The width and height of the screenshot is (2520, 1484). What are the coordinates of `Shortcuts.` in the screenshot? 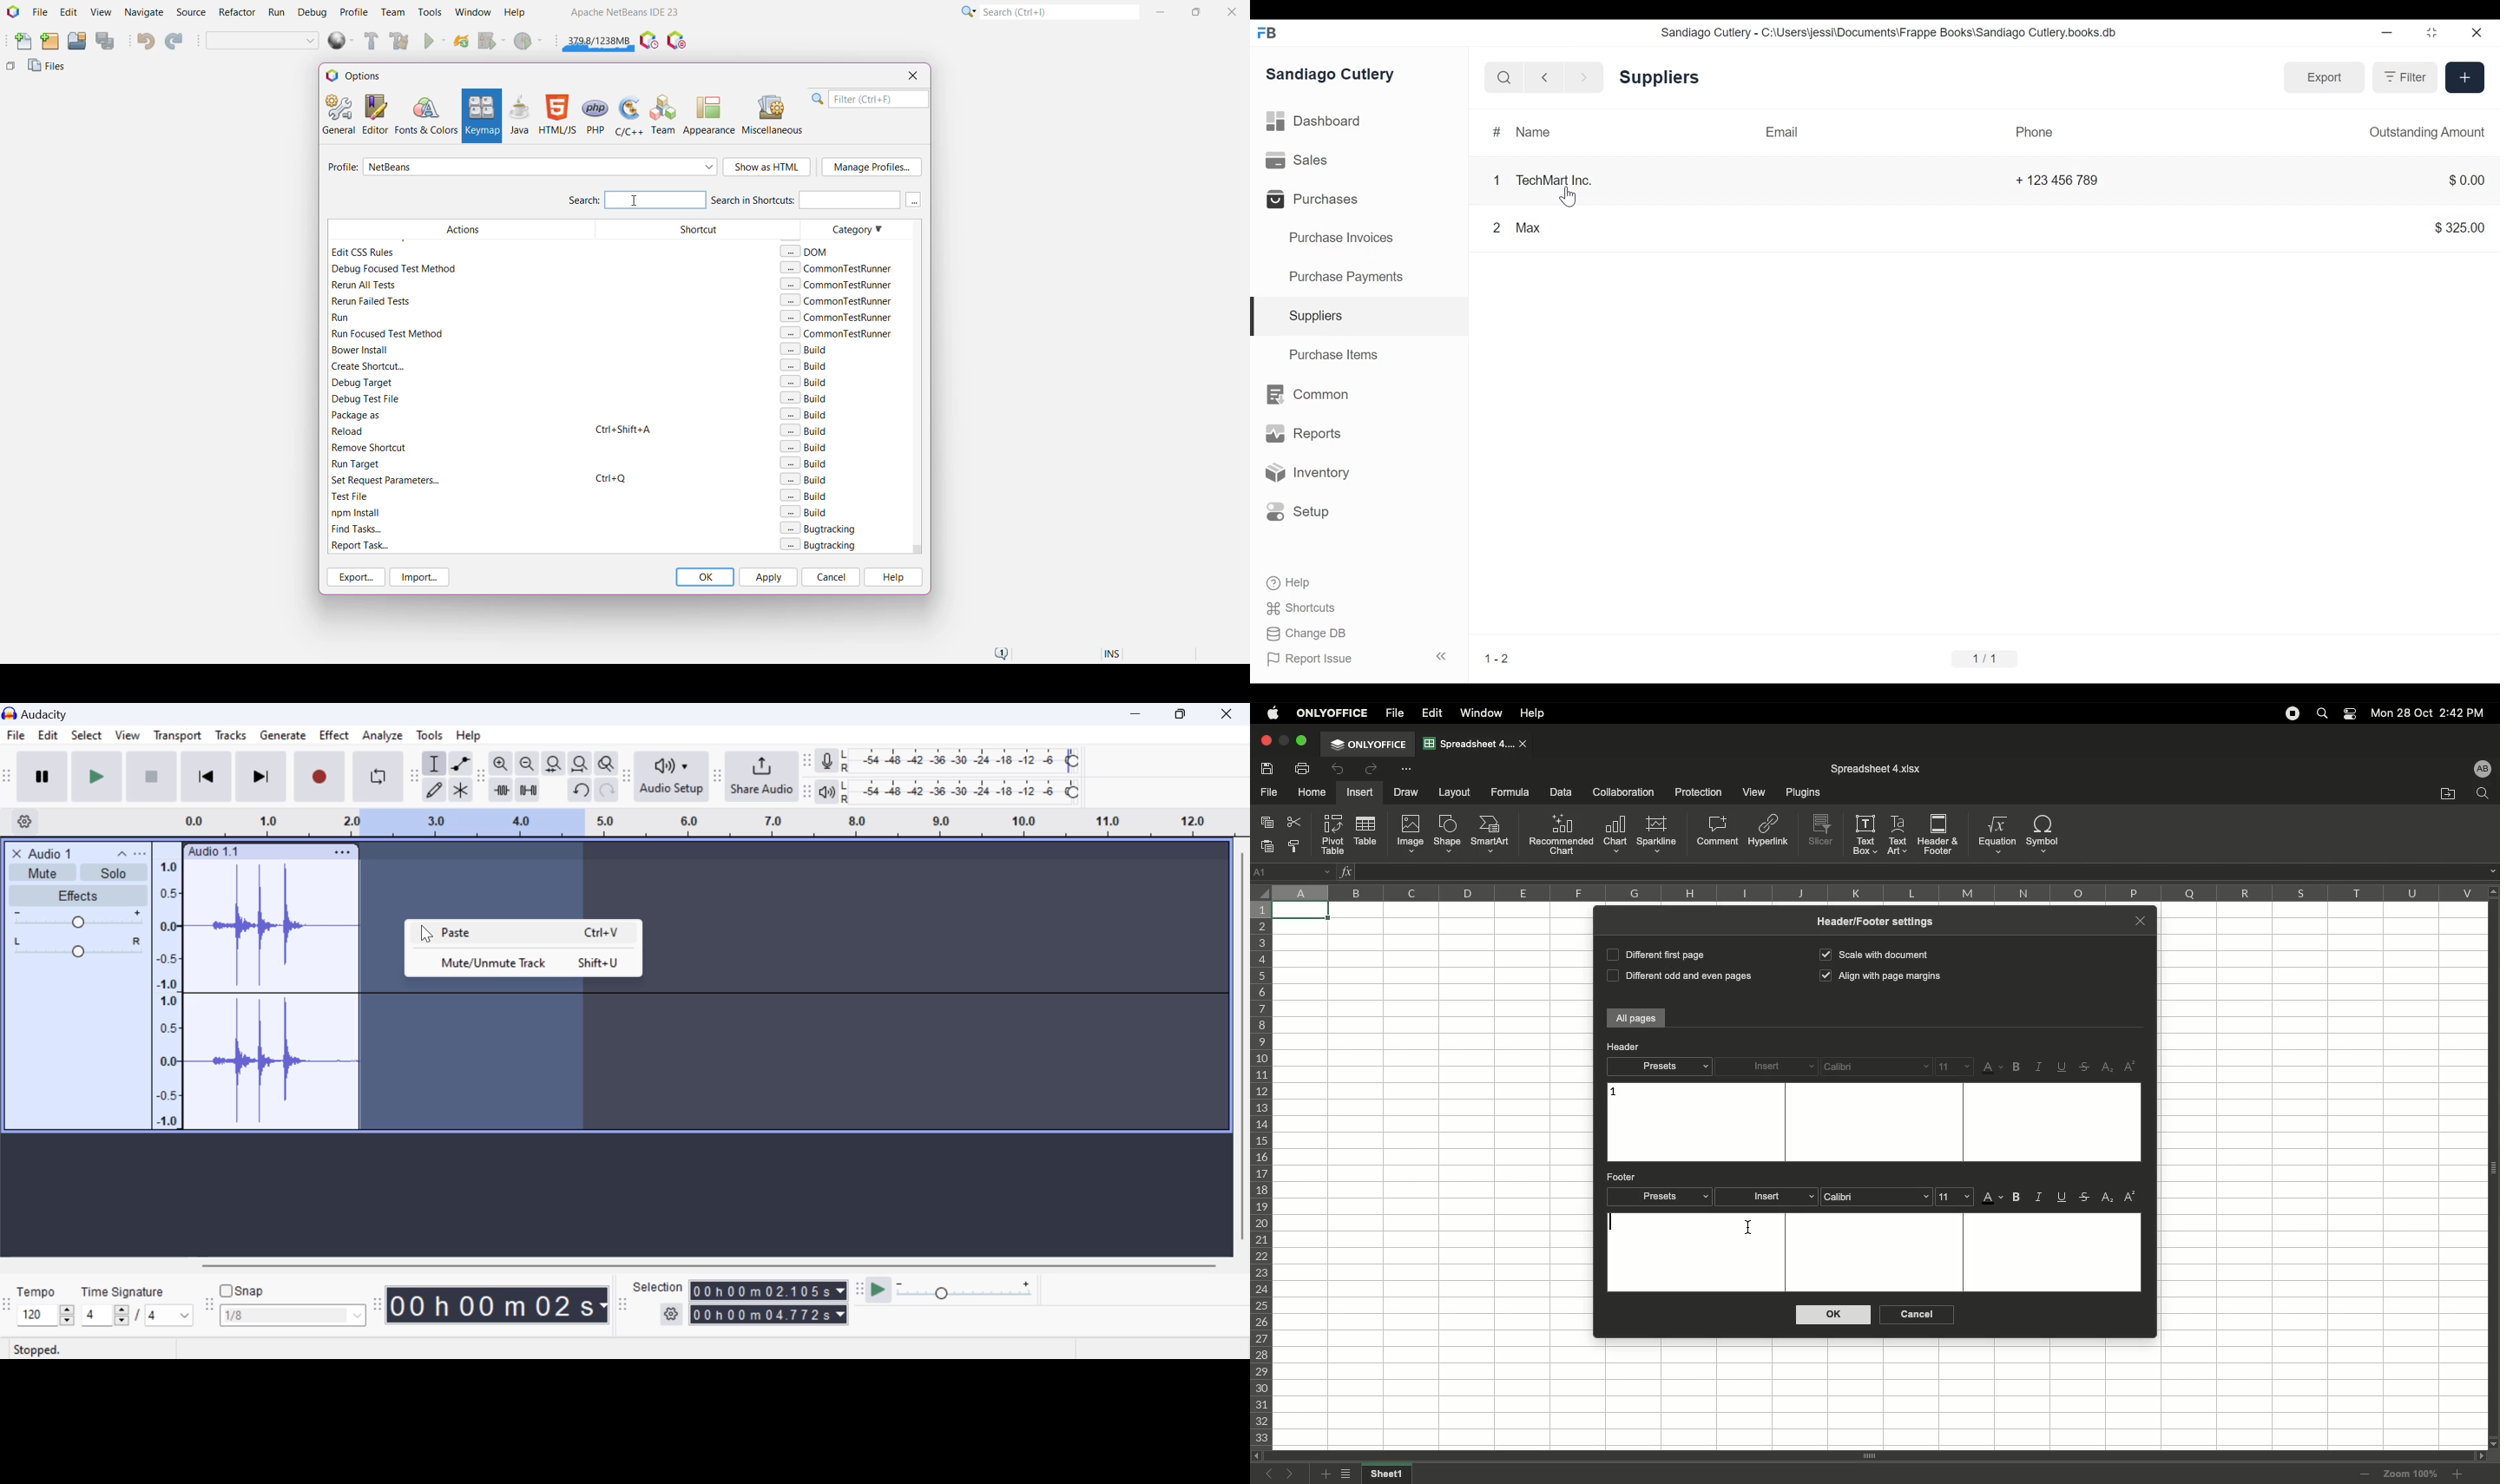 It's located at (1302, 609).